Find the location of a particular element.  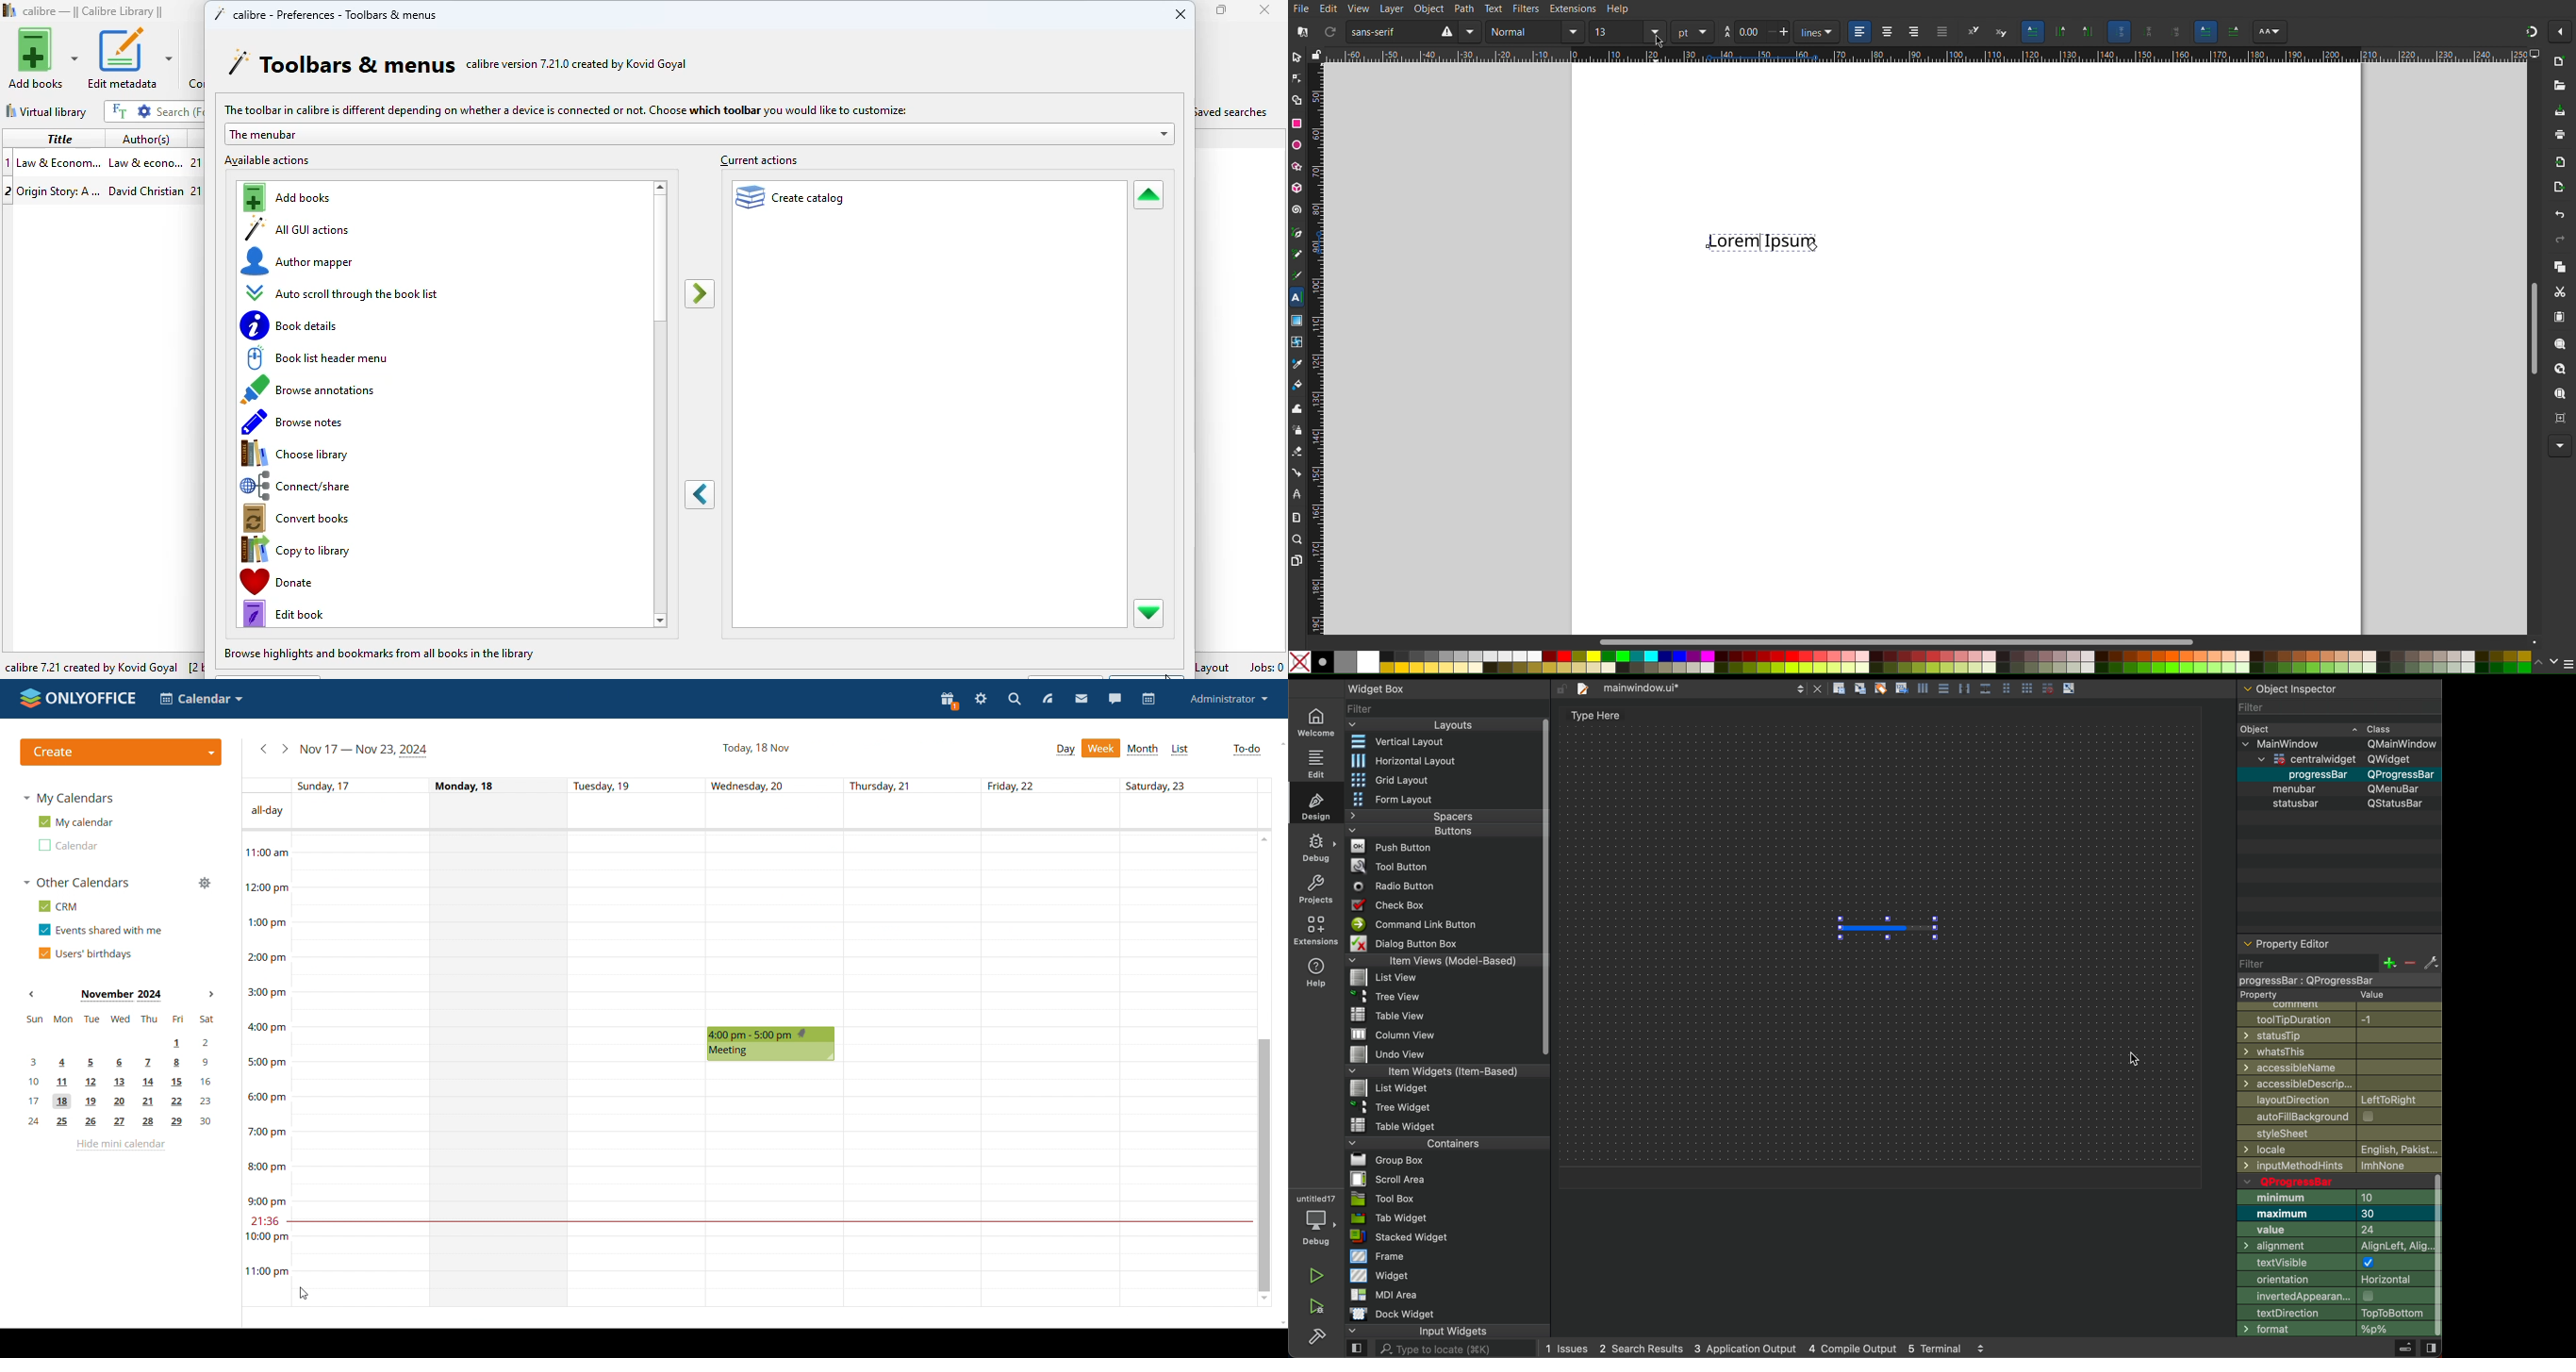

book list header menu is located at coordinates (317, 357).